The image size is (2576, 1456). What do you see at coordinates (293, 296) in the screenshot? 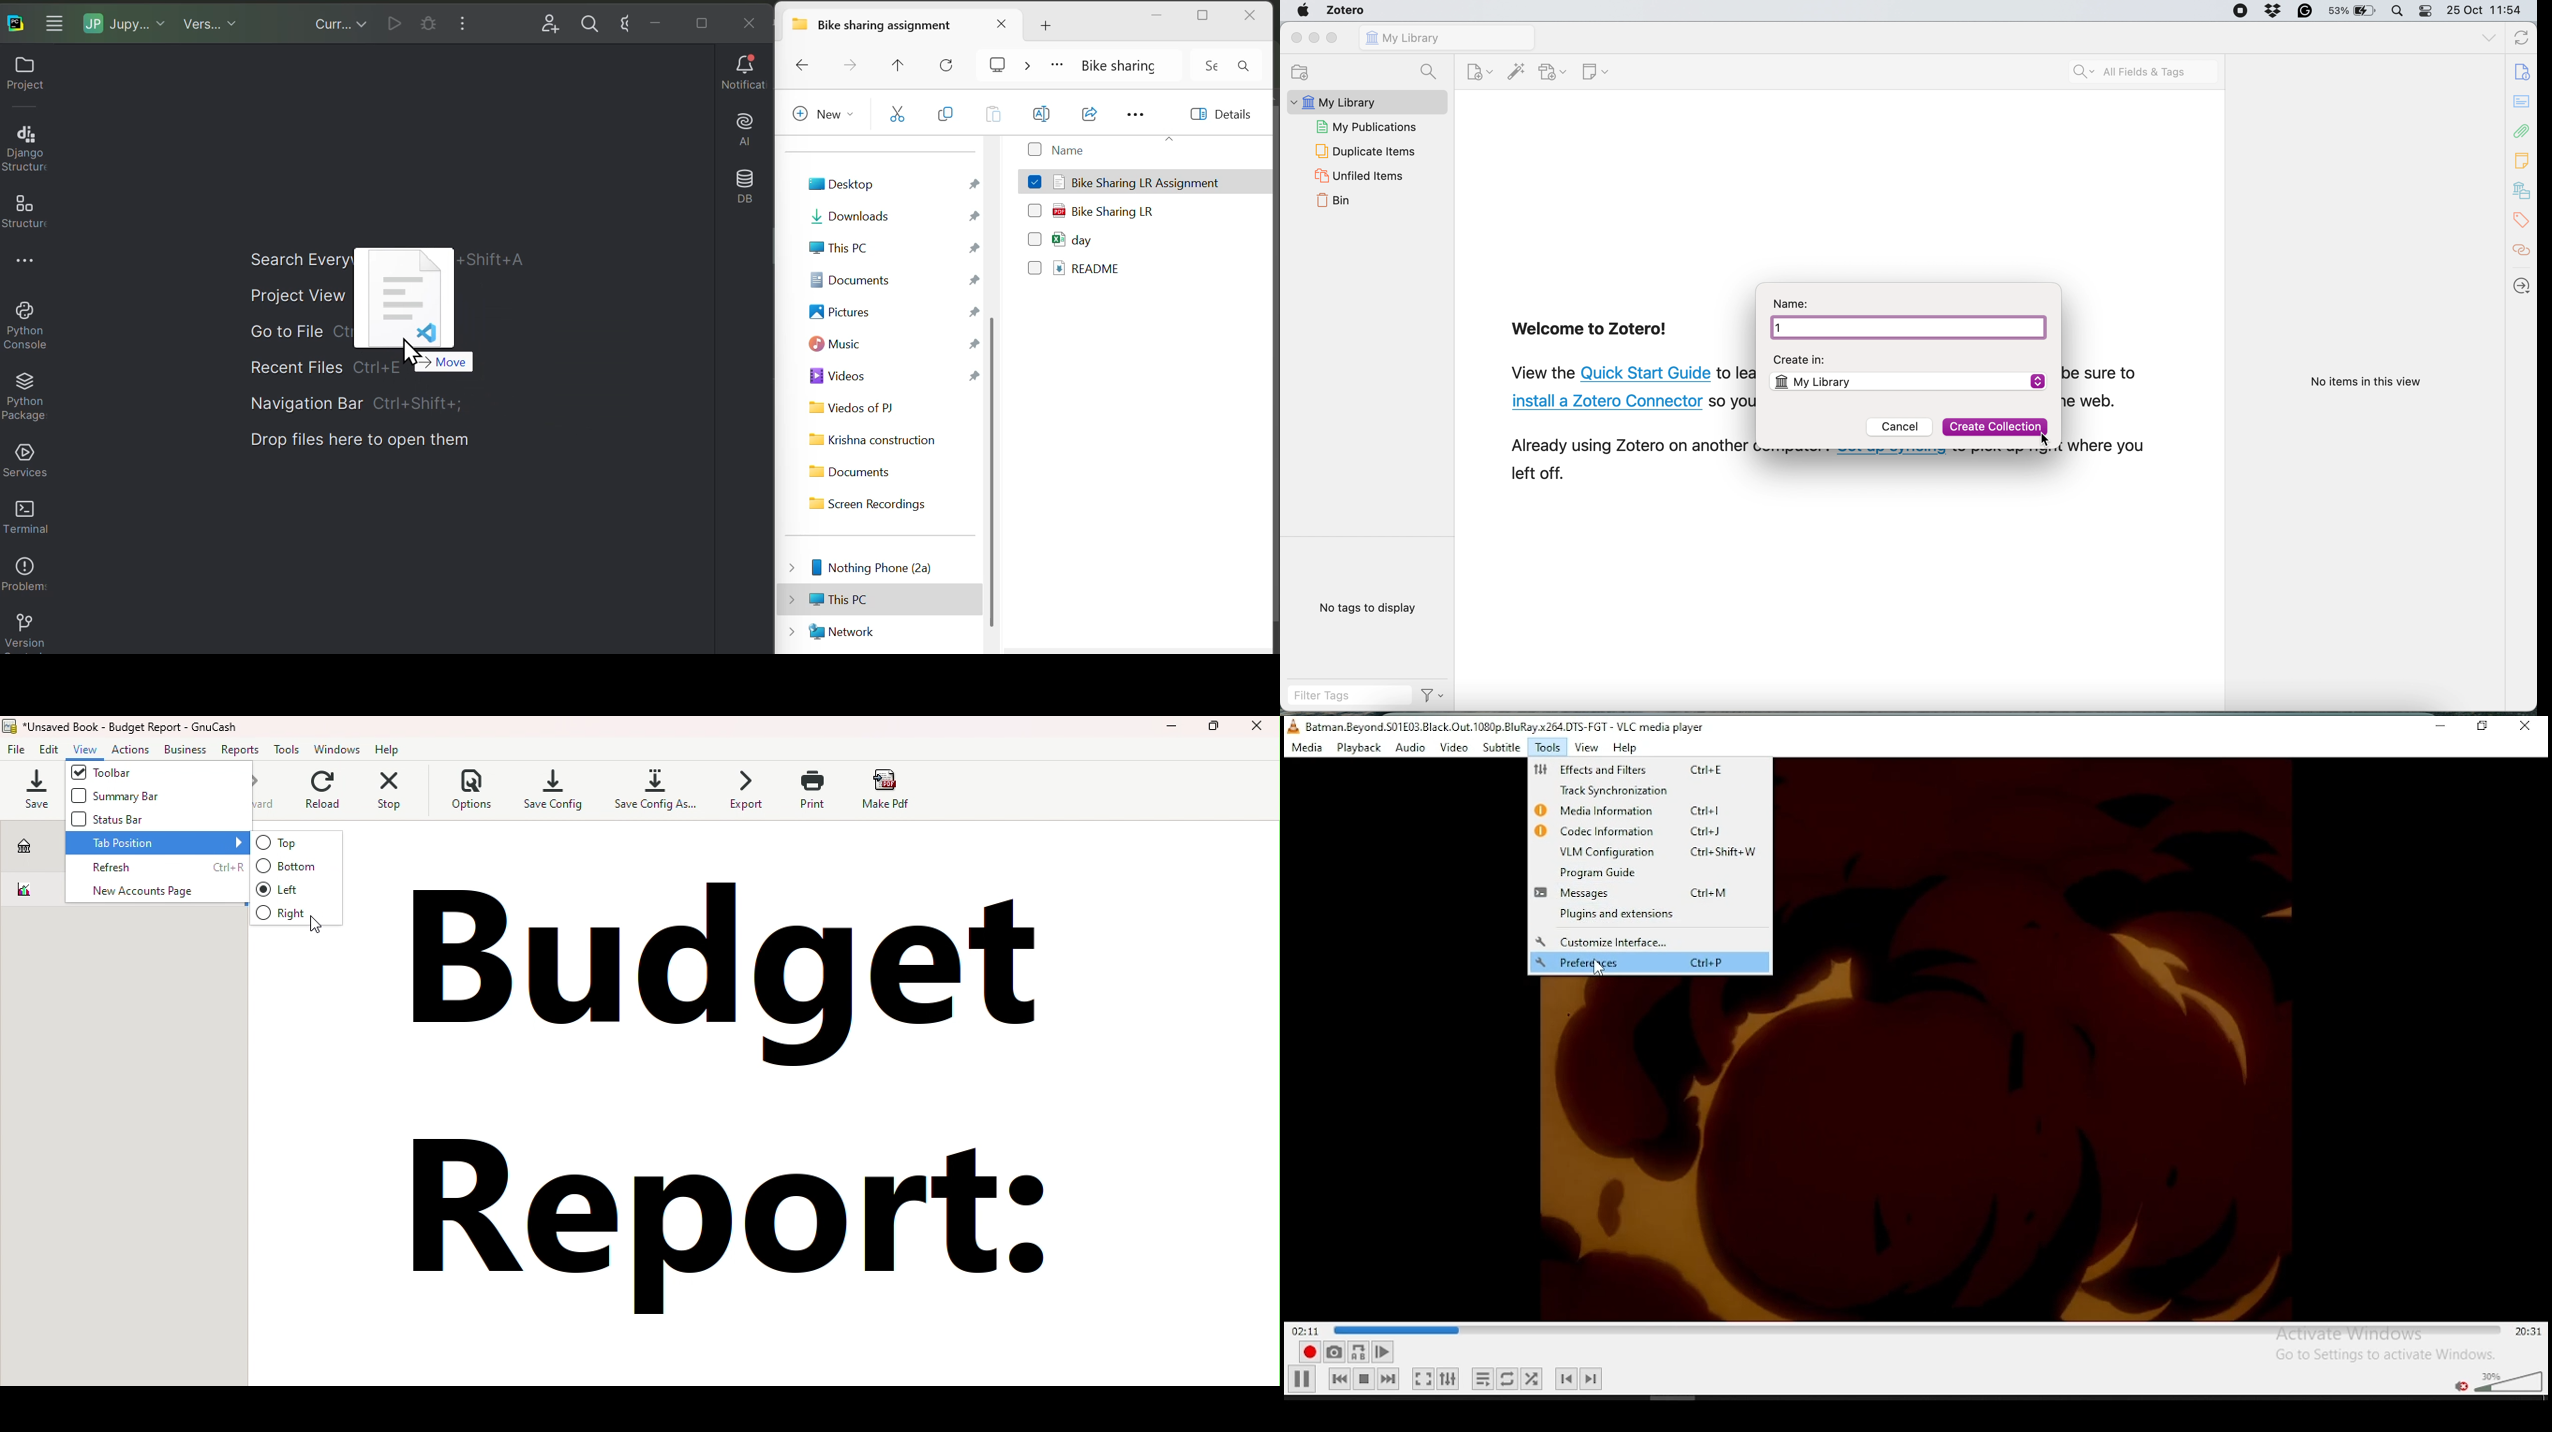
I see `Project view` at bounding box center [293, 296].